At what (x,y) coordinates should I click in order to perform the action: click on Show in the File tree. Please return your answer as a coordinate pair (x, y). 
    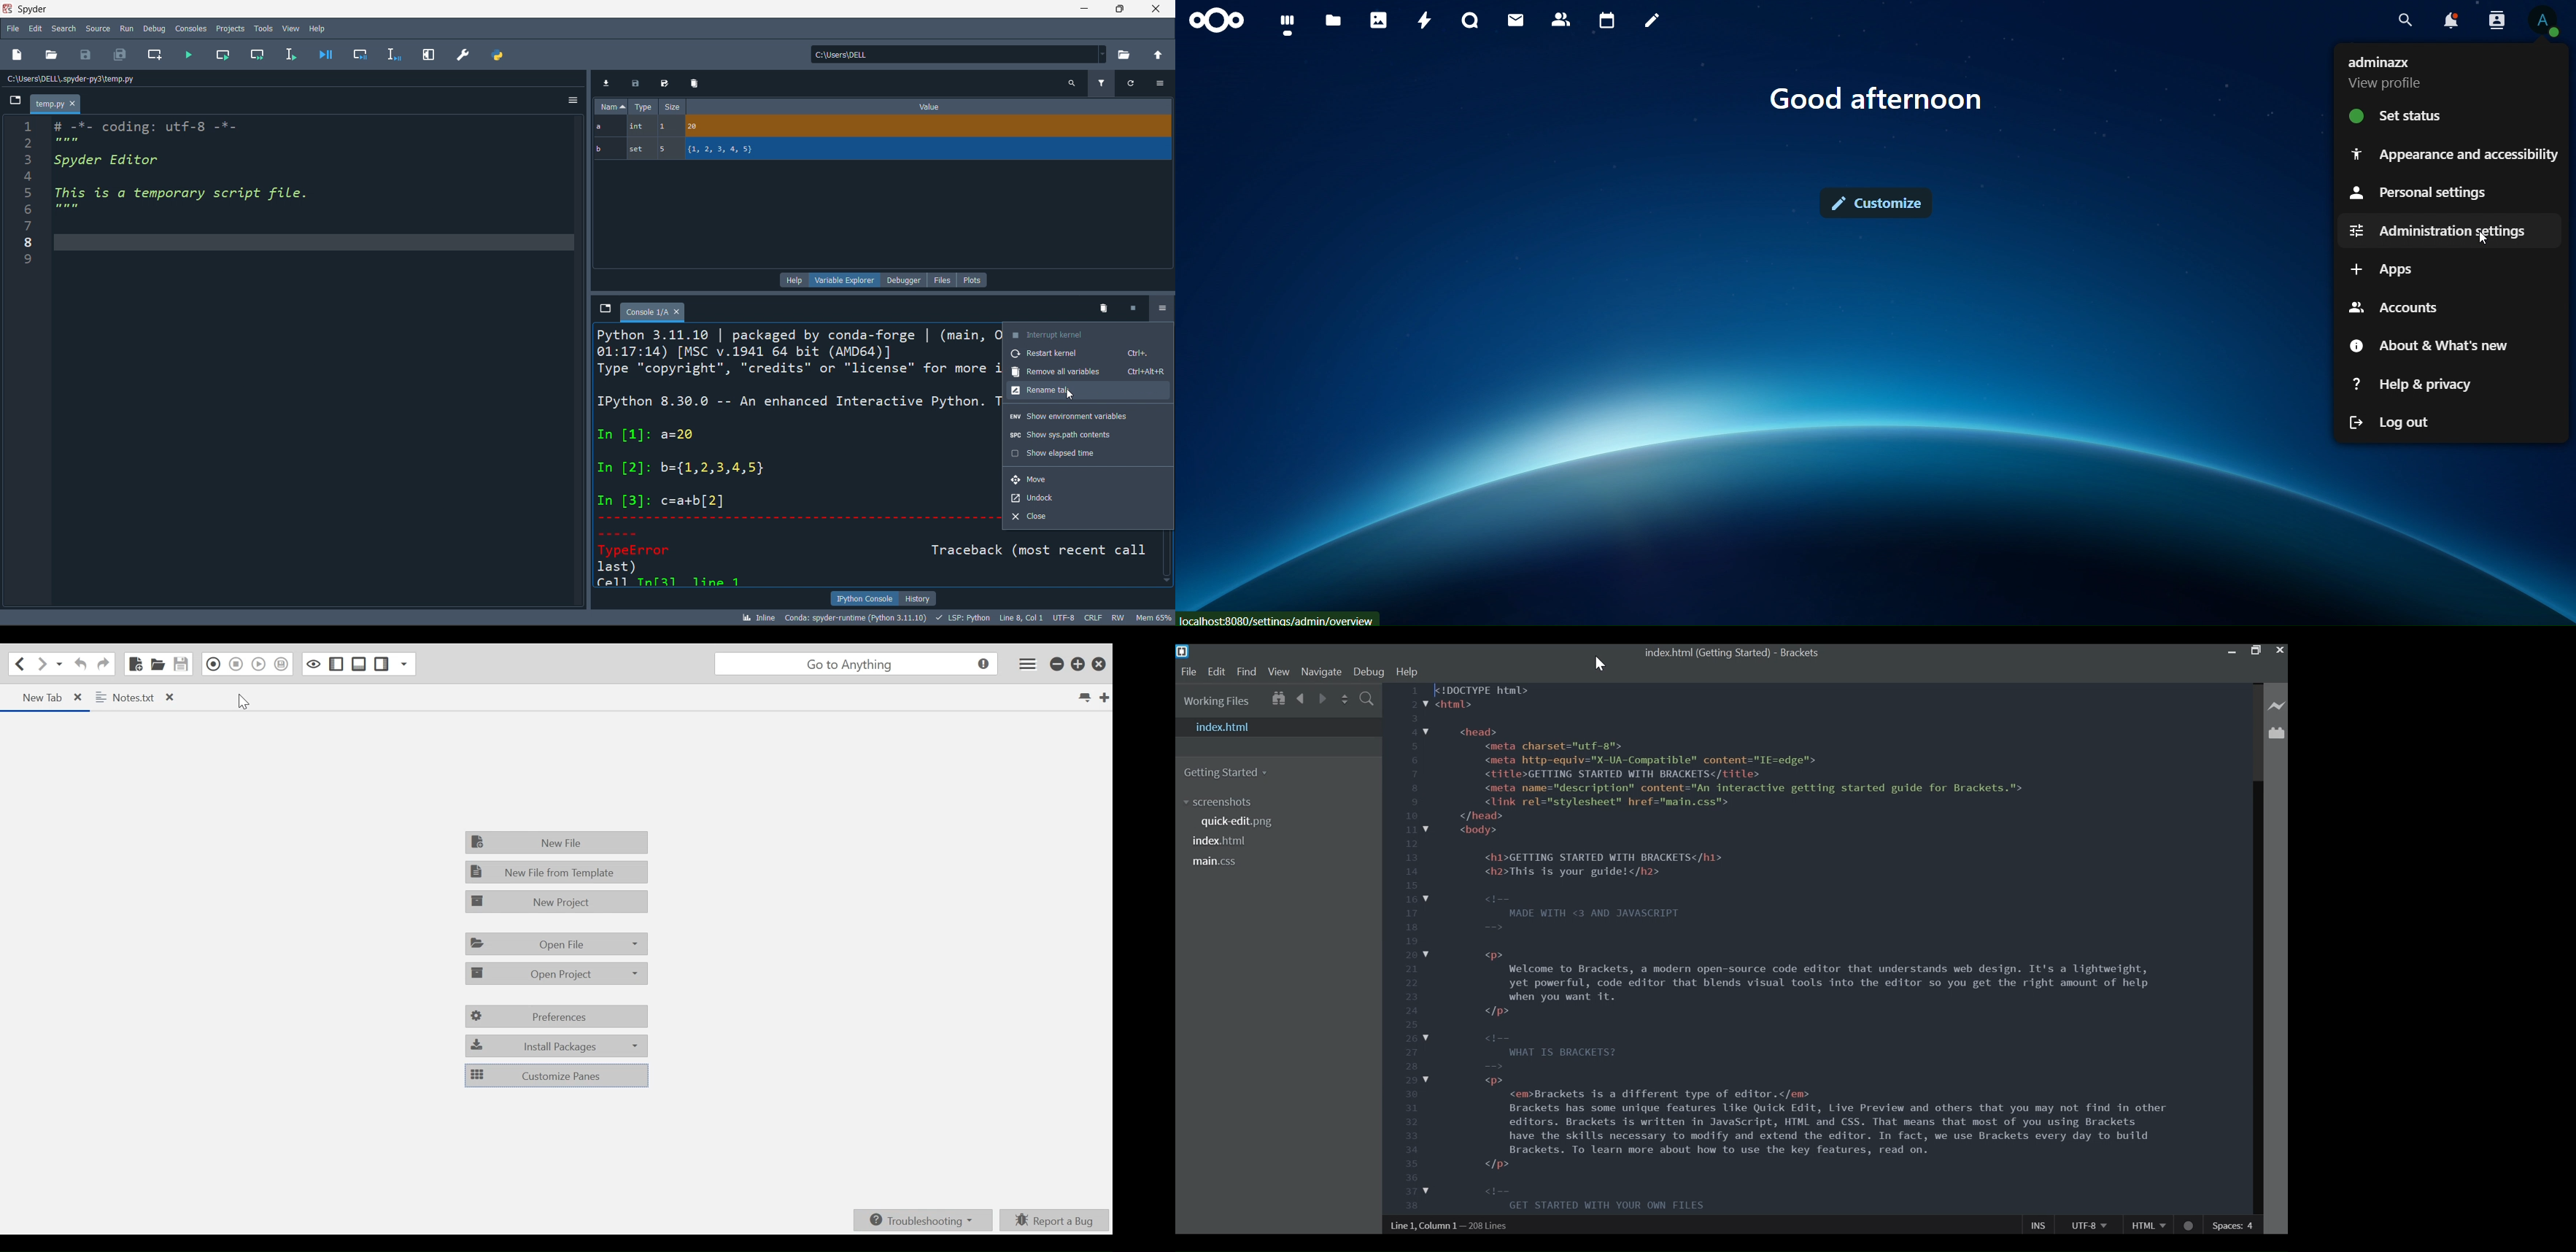
    Looking at the image, I should click on (1278, 699).